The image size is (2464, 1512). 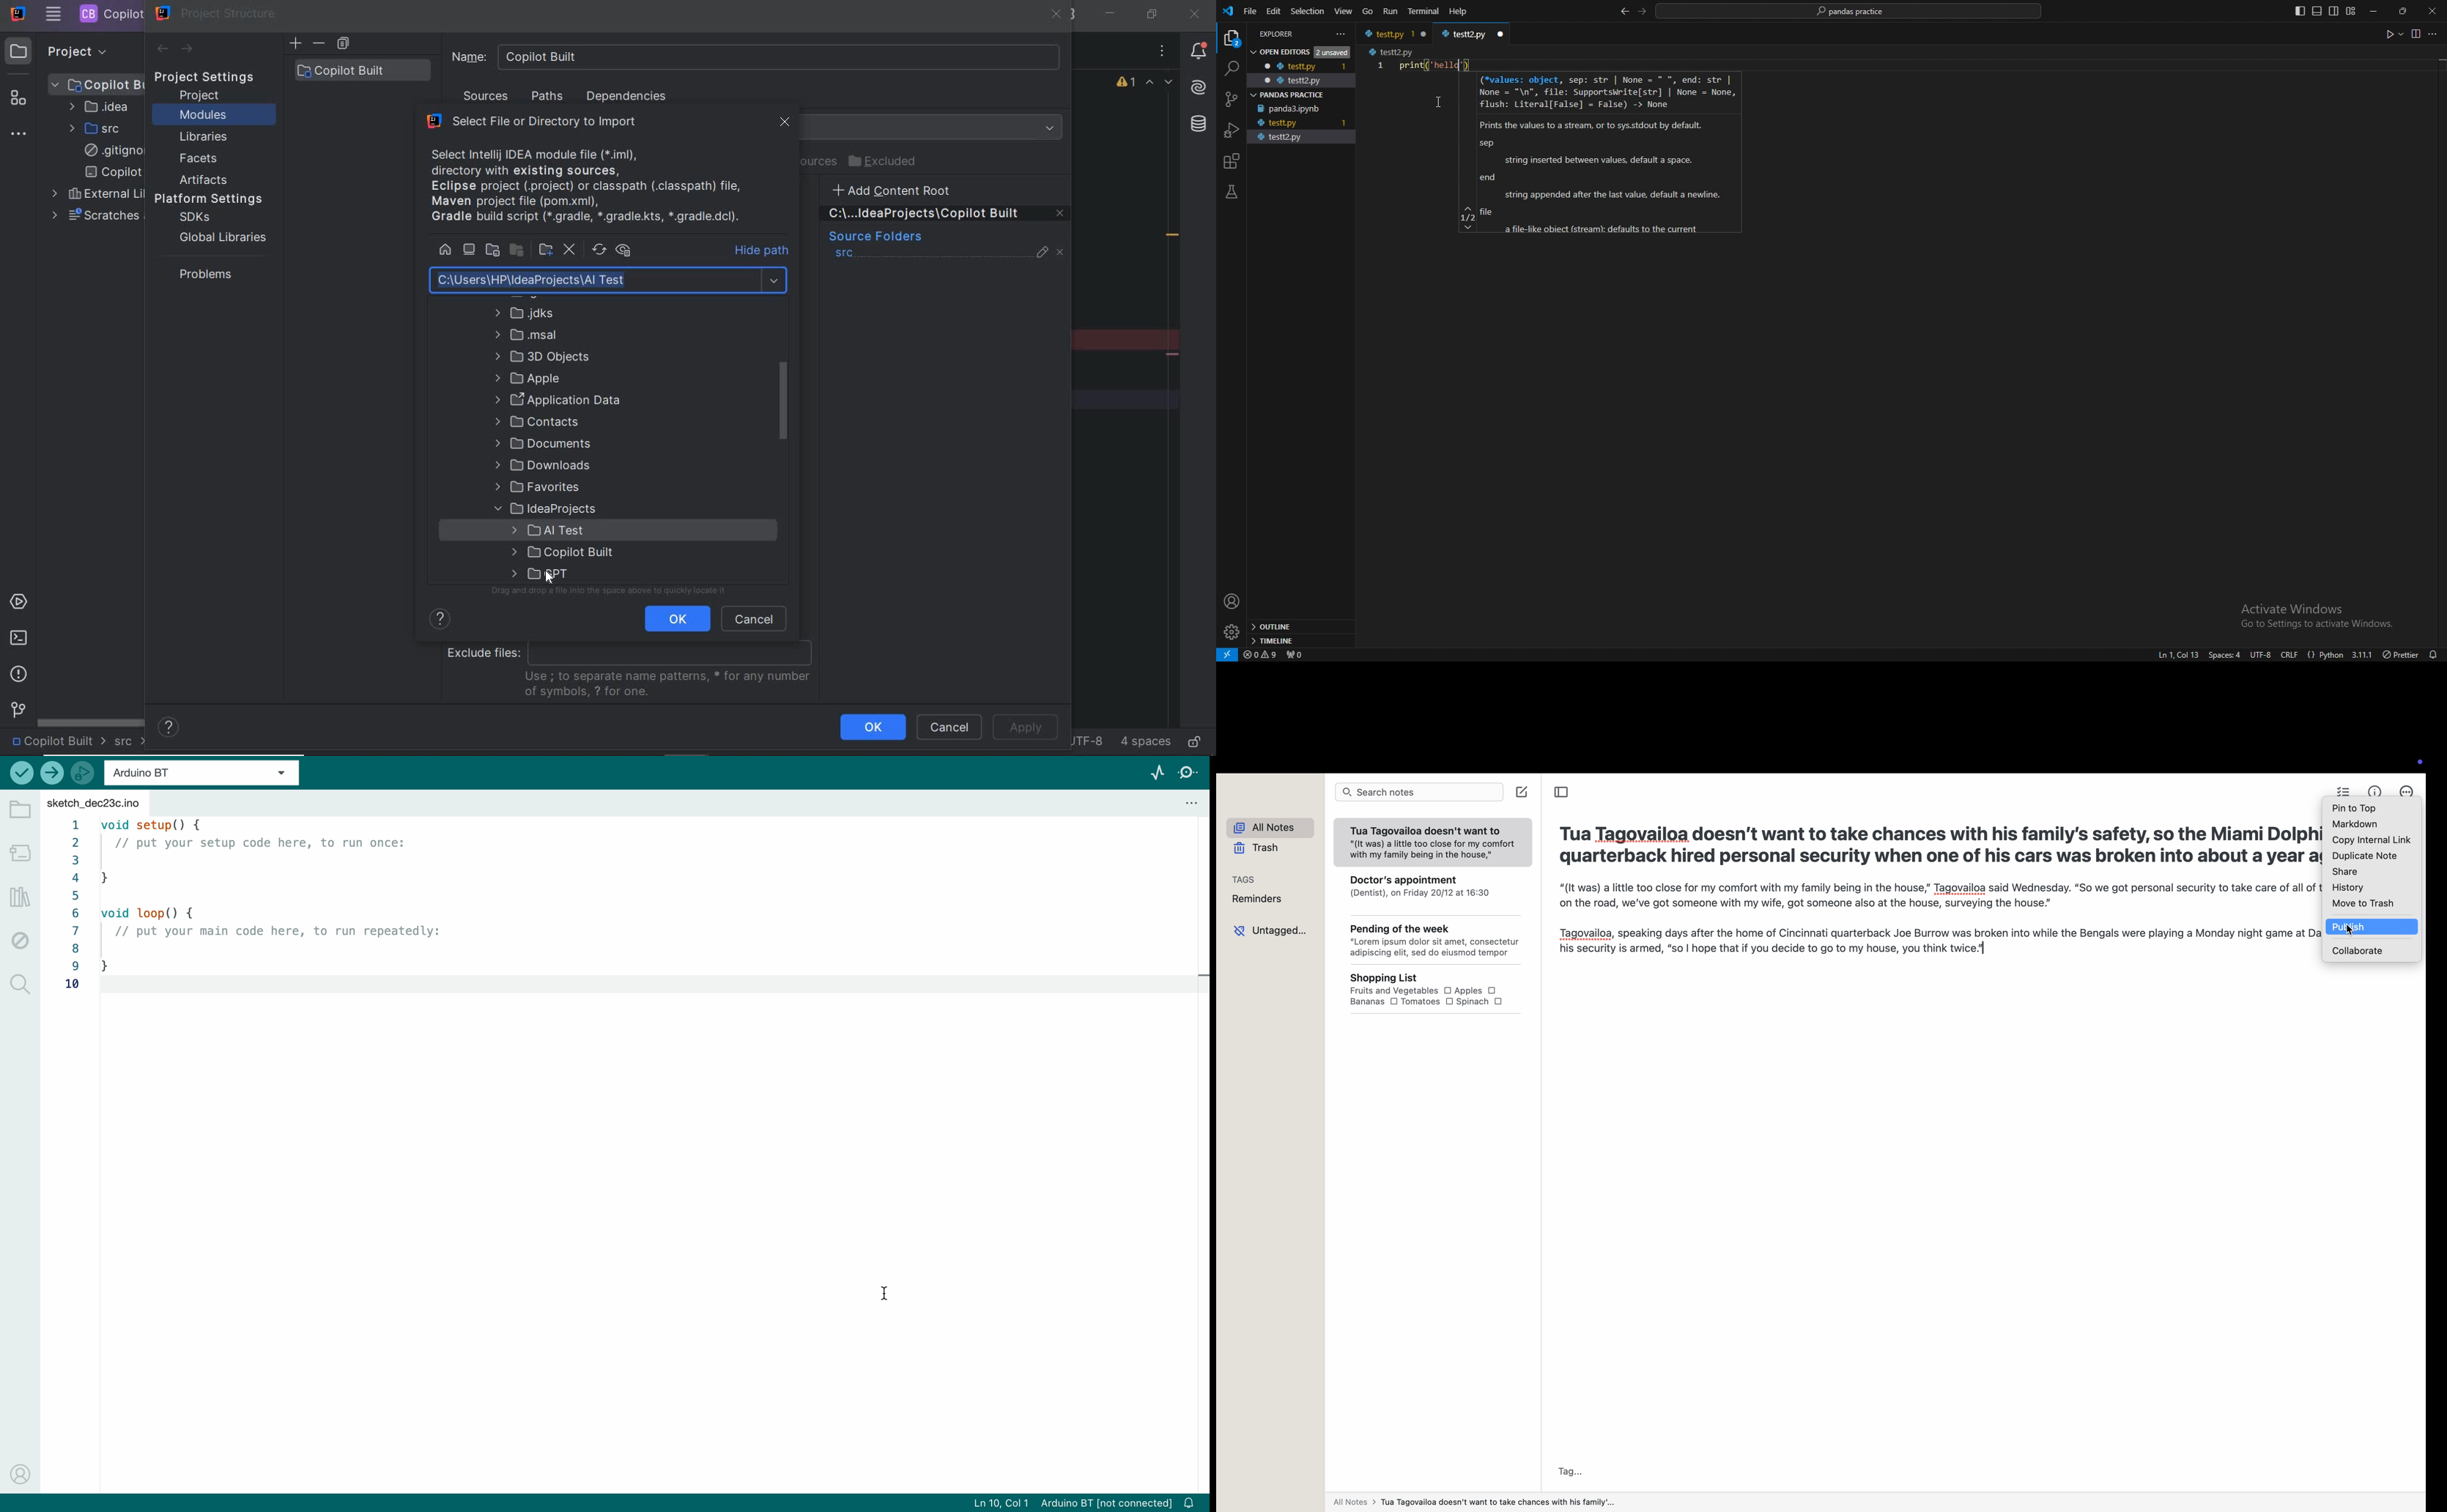 What do you see at coordinates (1932, 942) in the screenshot?
I see `Tagovailoa, speaking days after the home of Cincinnati quarterback Joe Burrow was broken into while the Bengals were playing a Monday night game at Dallas, also noted
his security is armed, “so | hope that if you decide to go to my house, you think twice]` at bounding box center [1932, 942].